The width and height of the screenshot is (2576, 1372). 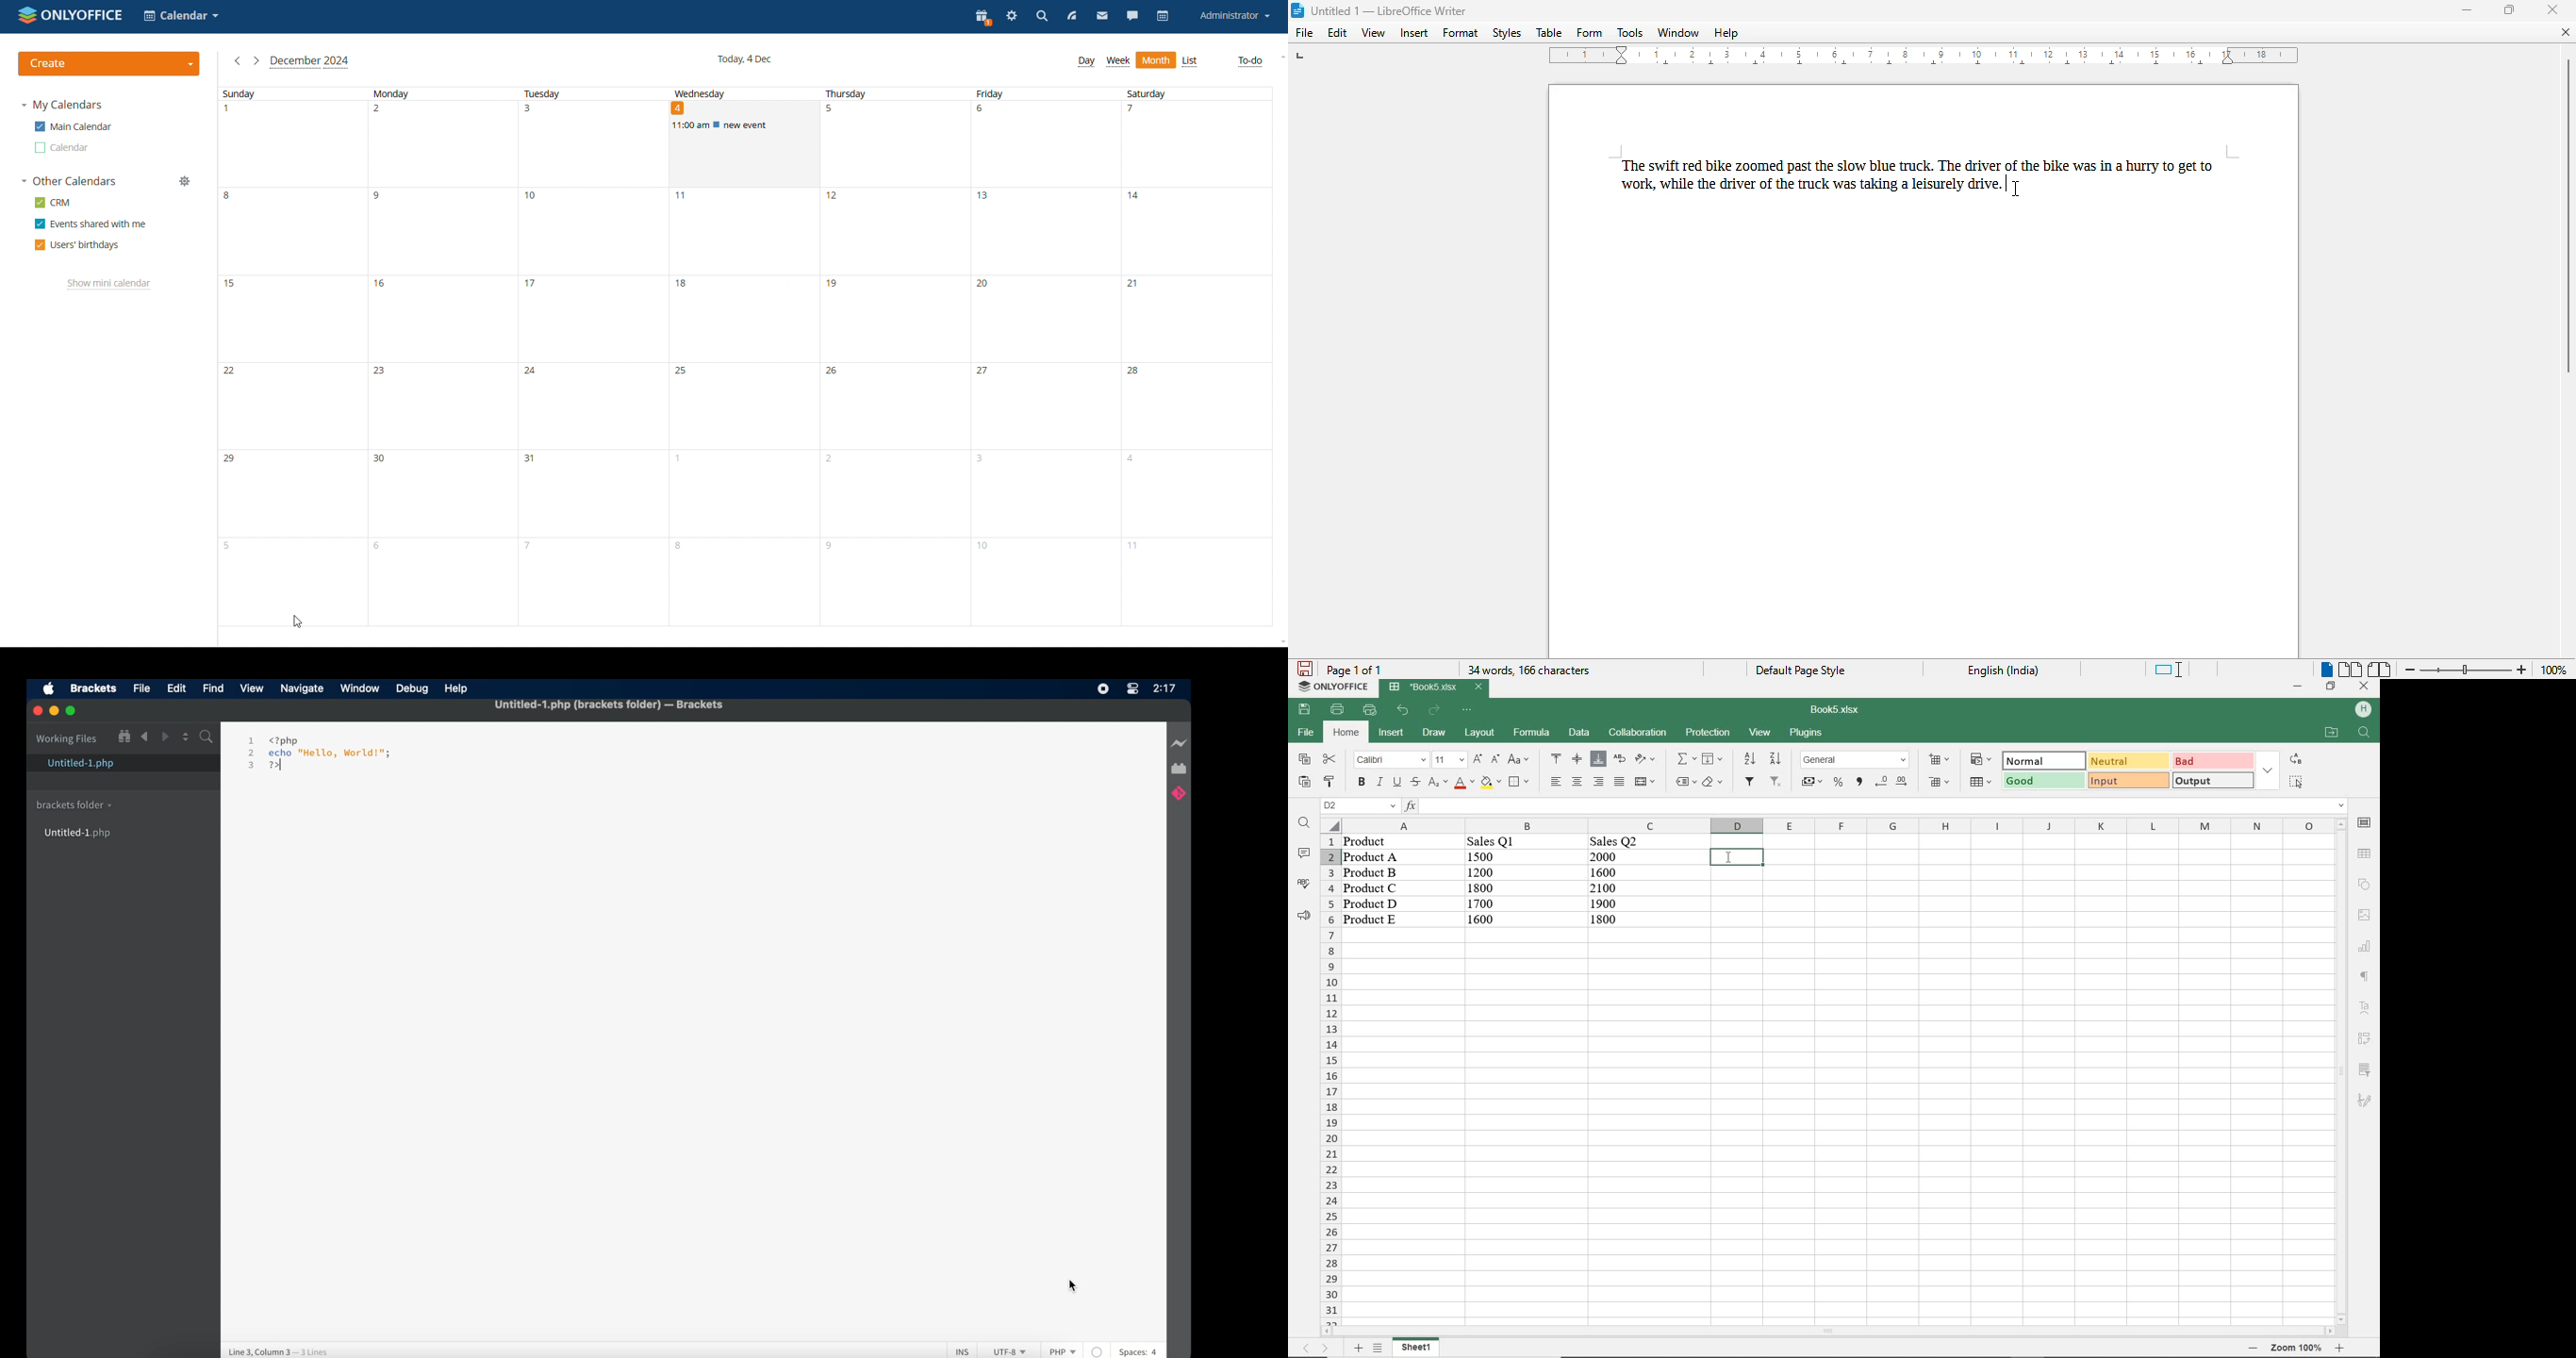 What do you see at coordinates (1178, 795) in the screenshot?
I see `brackets git extension` at bounding box center [1178, 795].